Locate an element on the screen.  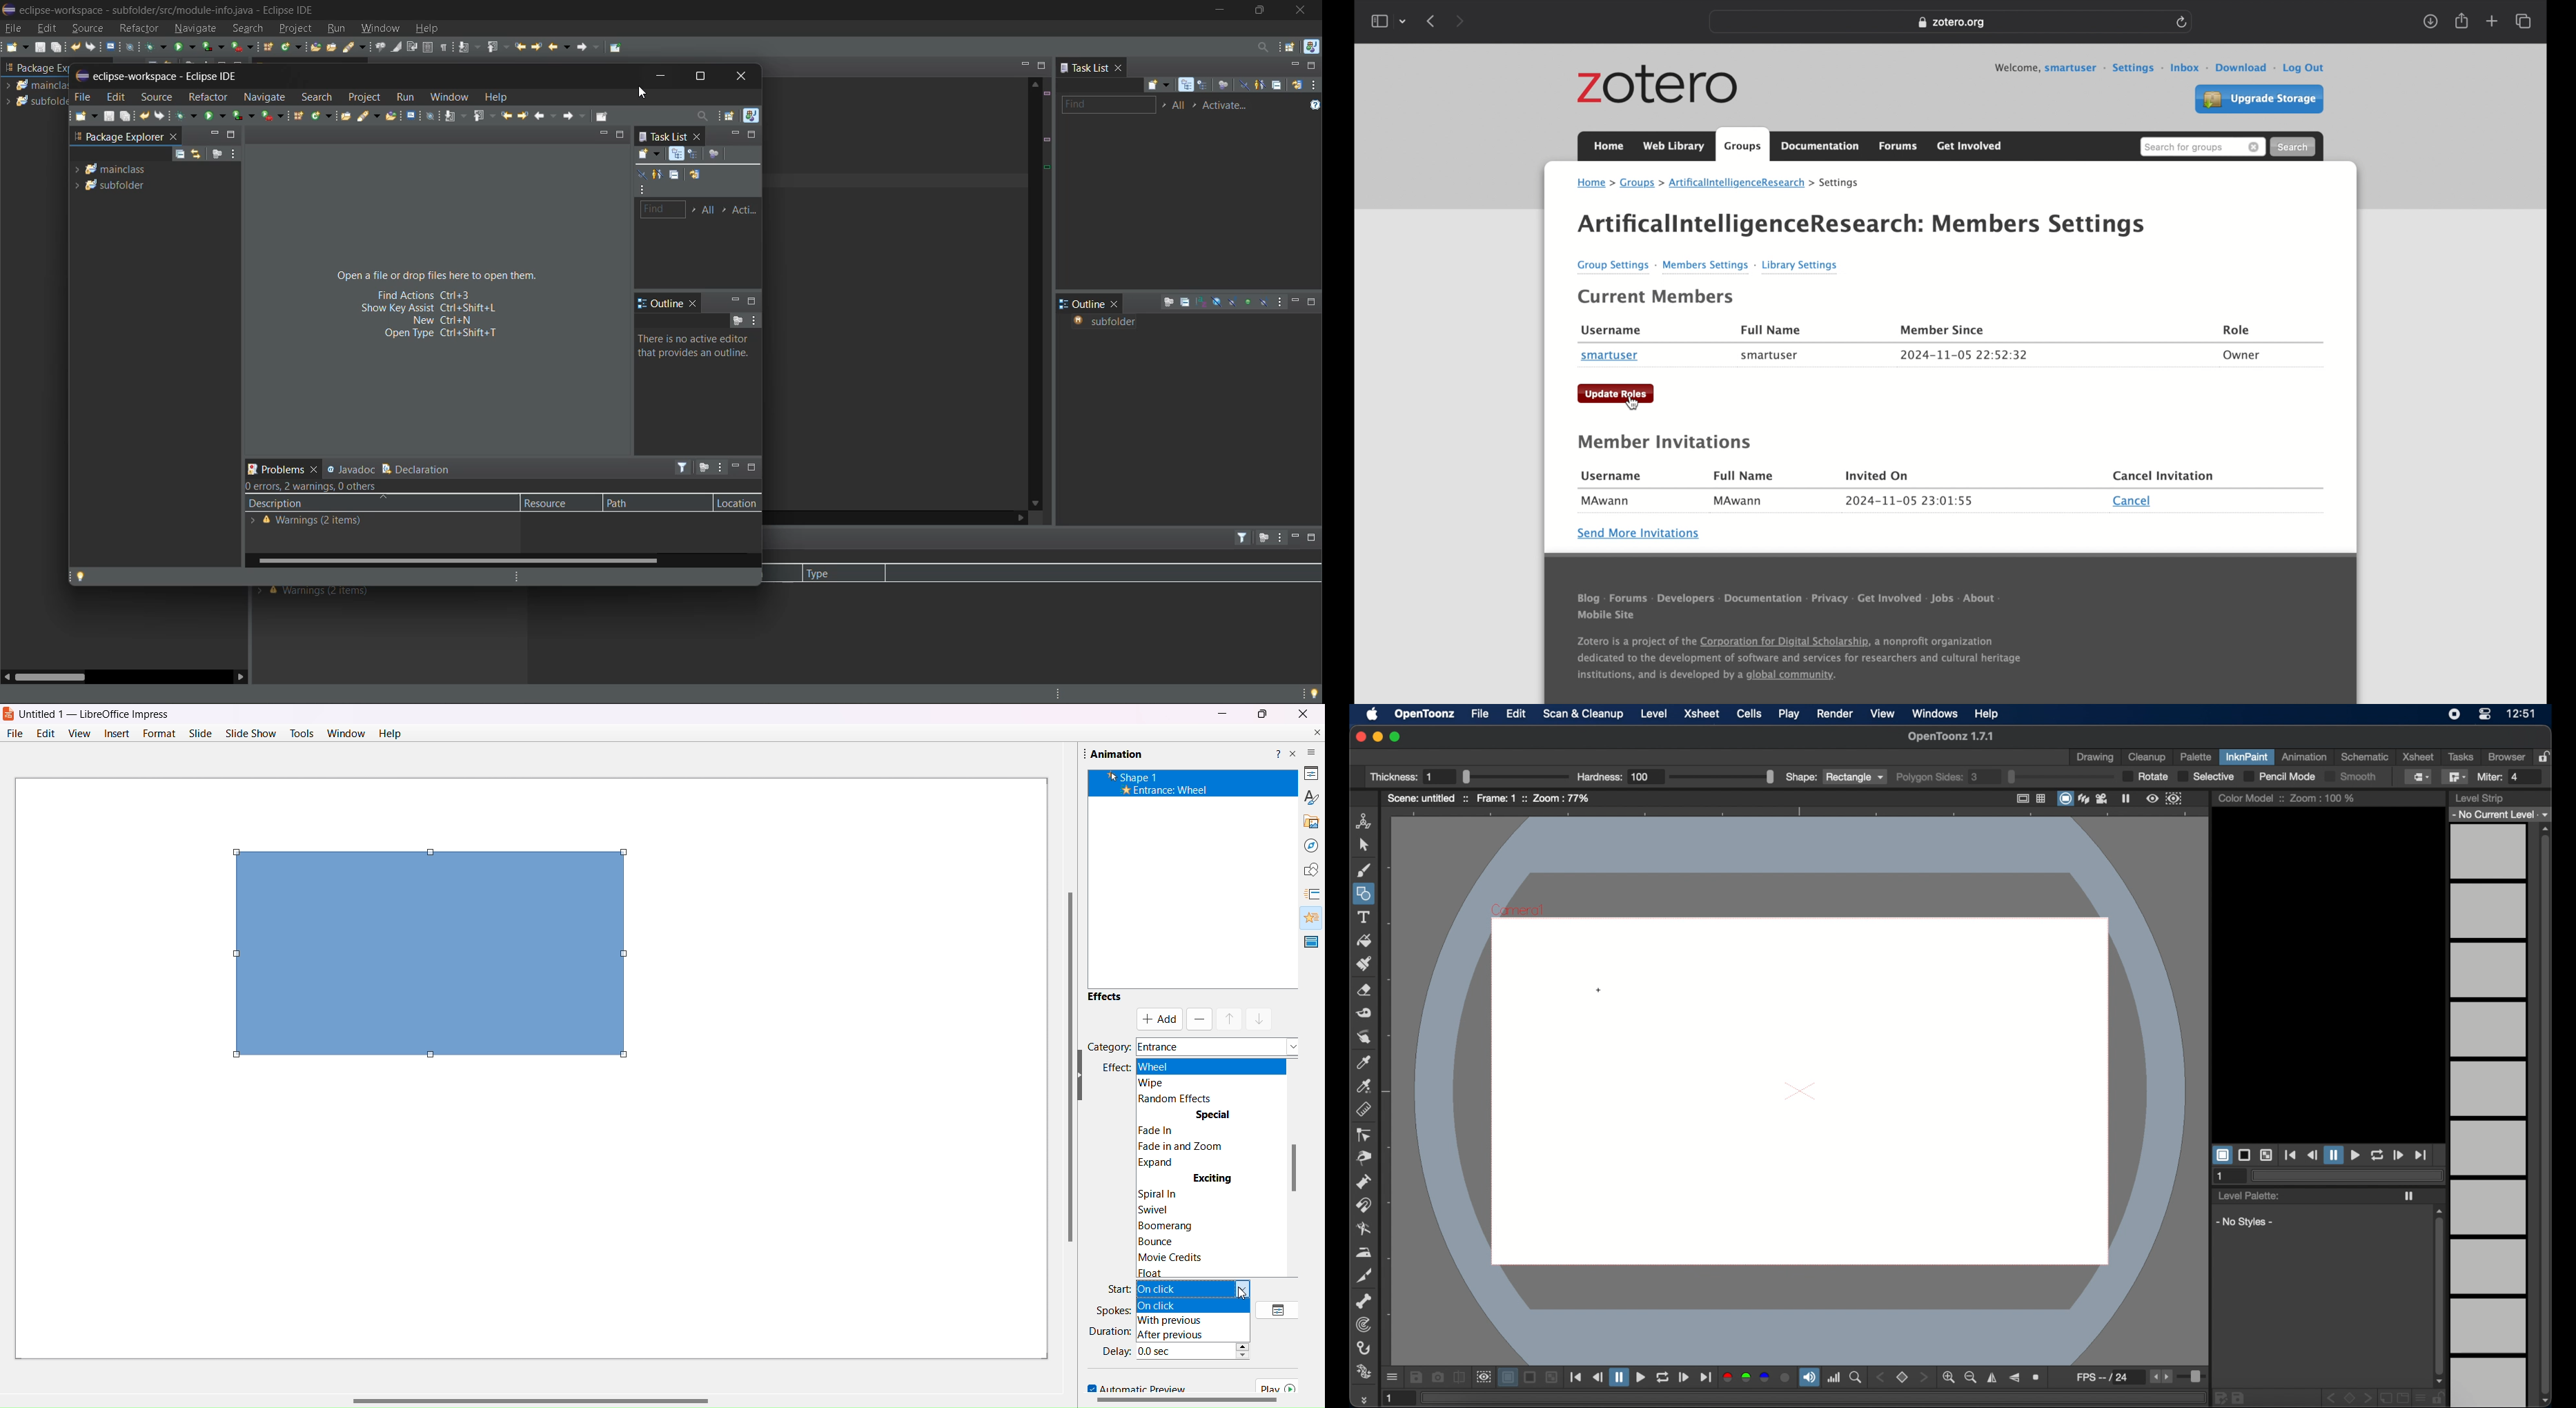
rewind is located at coordinates (1597, 1377).